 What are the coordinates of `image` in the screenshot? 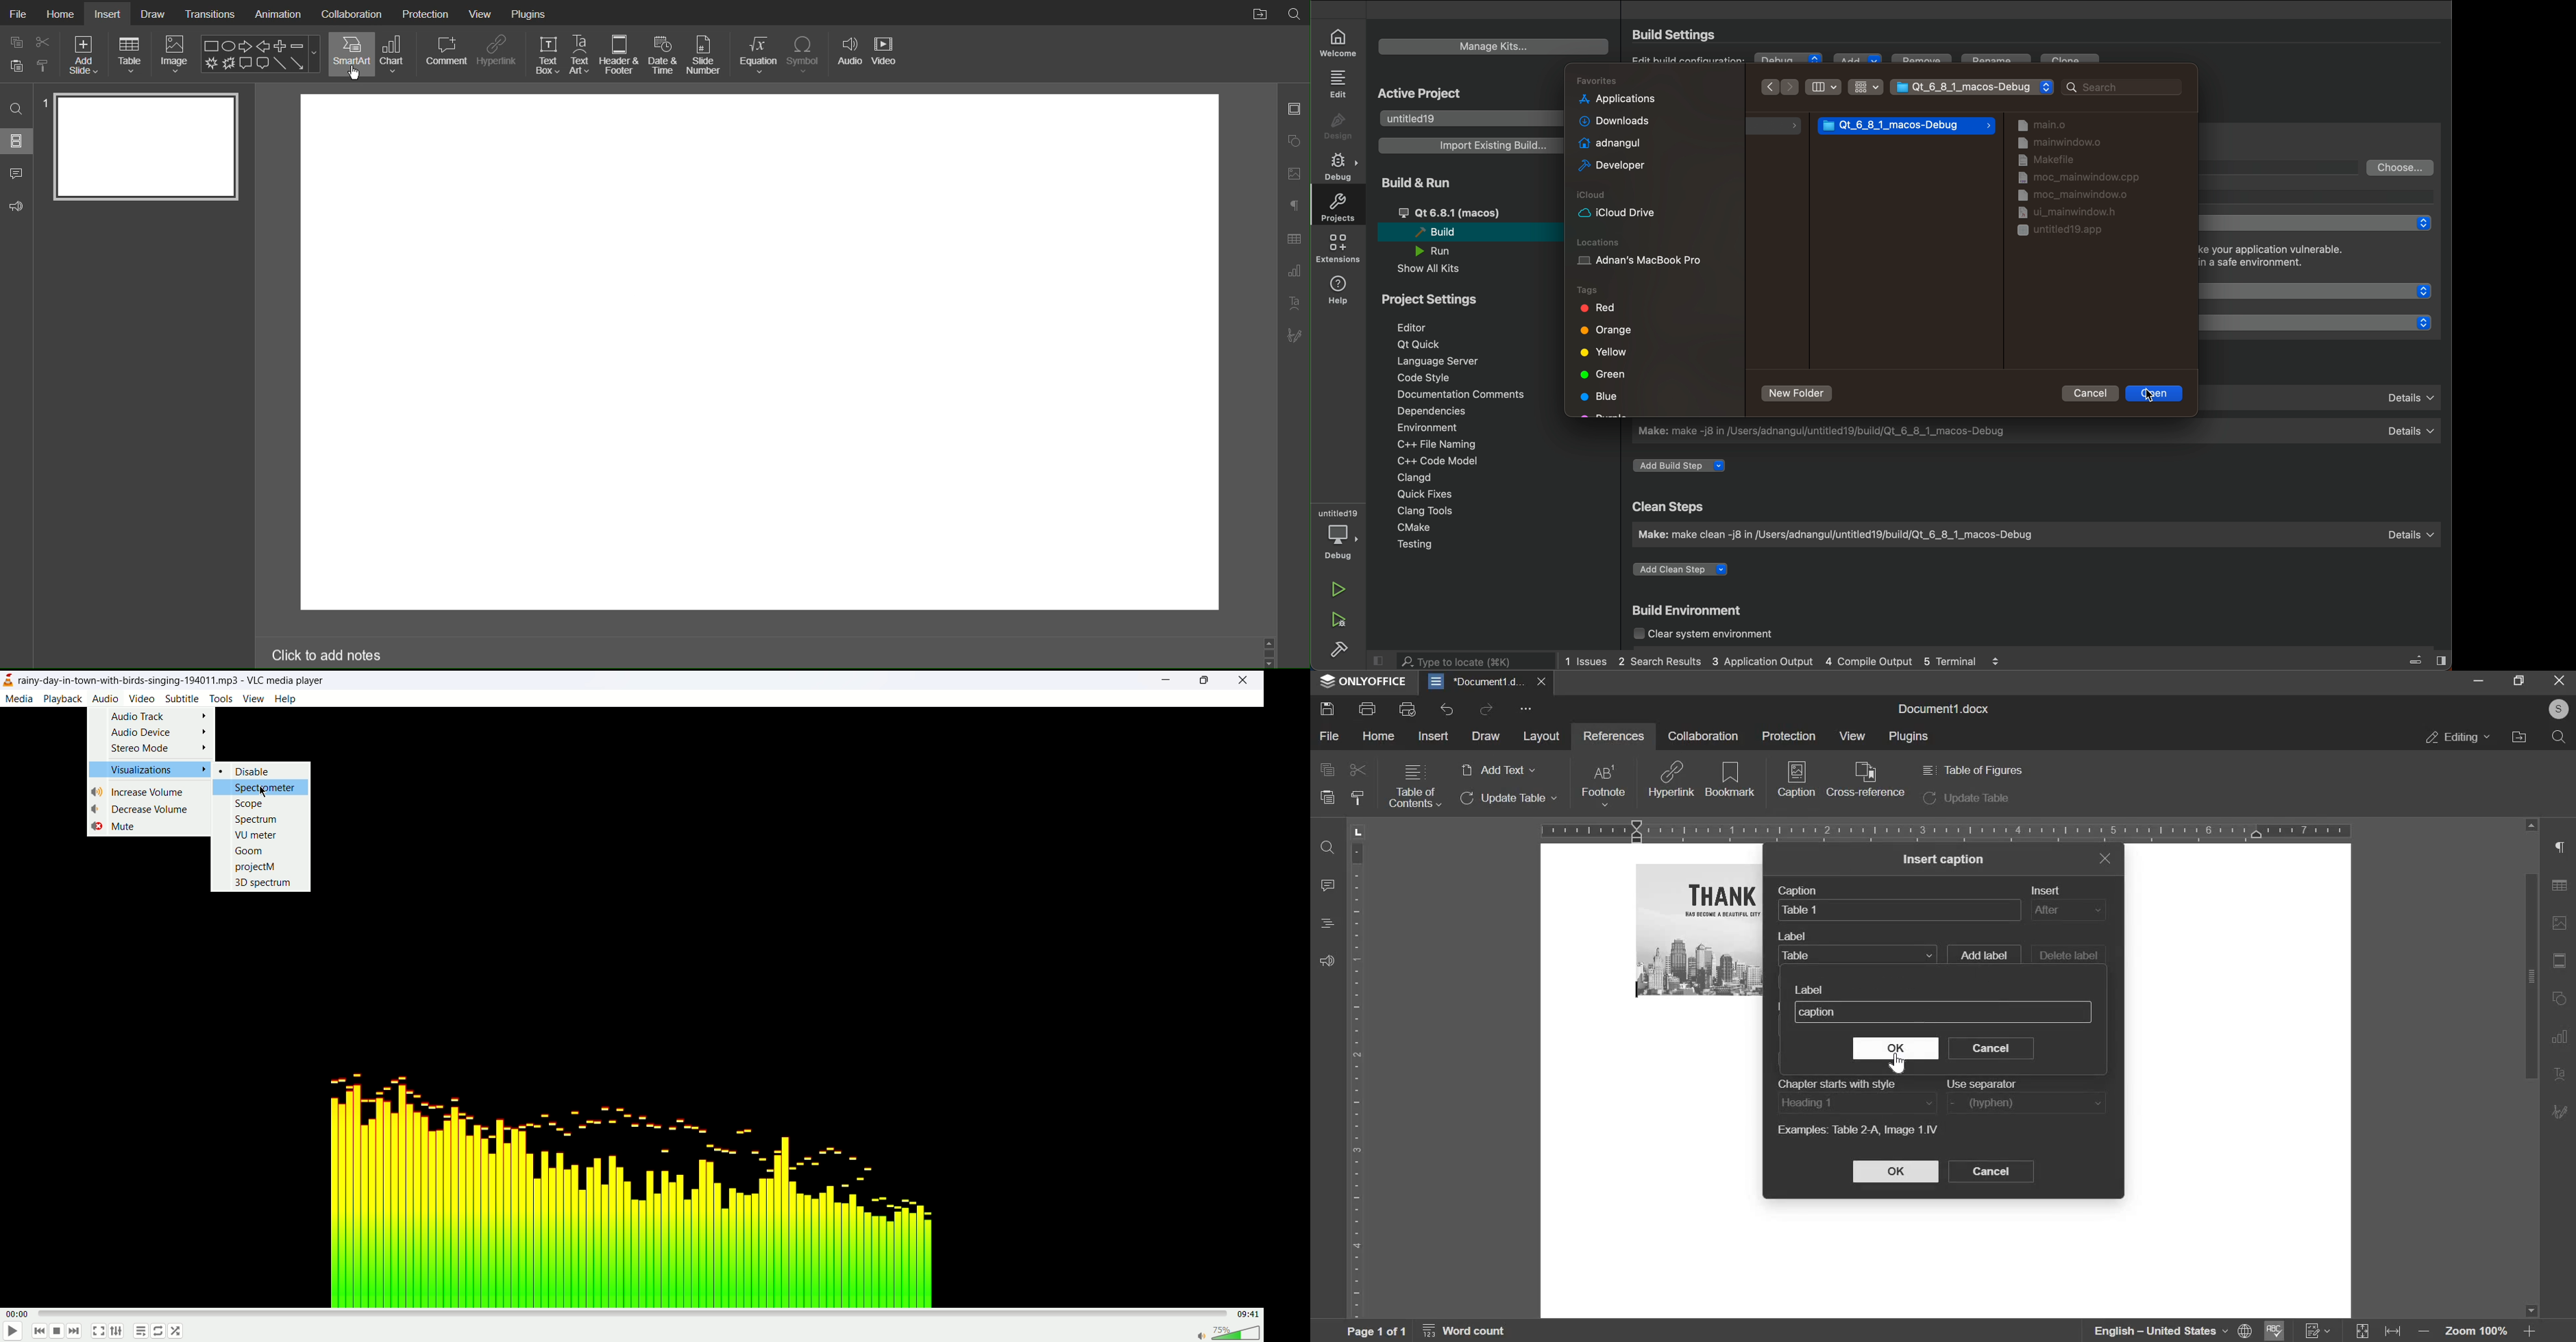 It's located at (2563, 923).